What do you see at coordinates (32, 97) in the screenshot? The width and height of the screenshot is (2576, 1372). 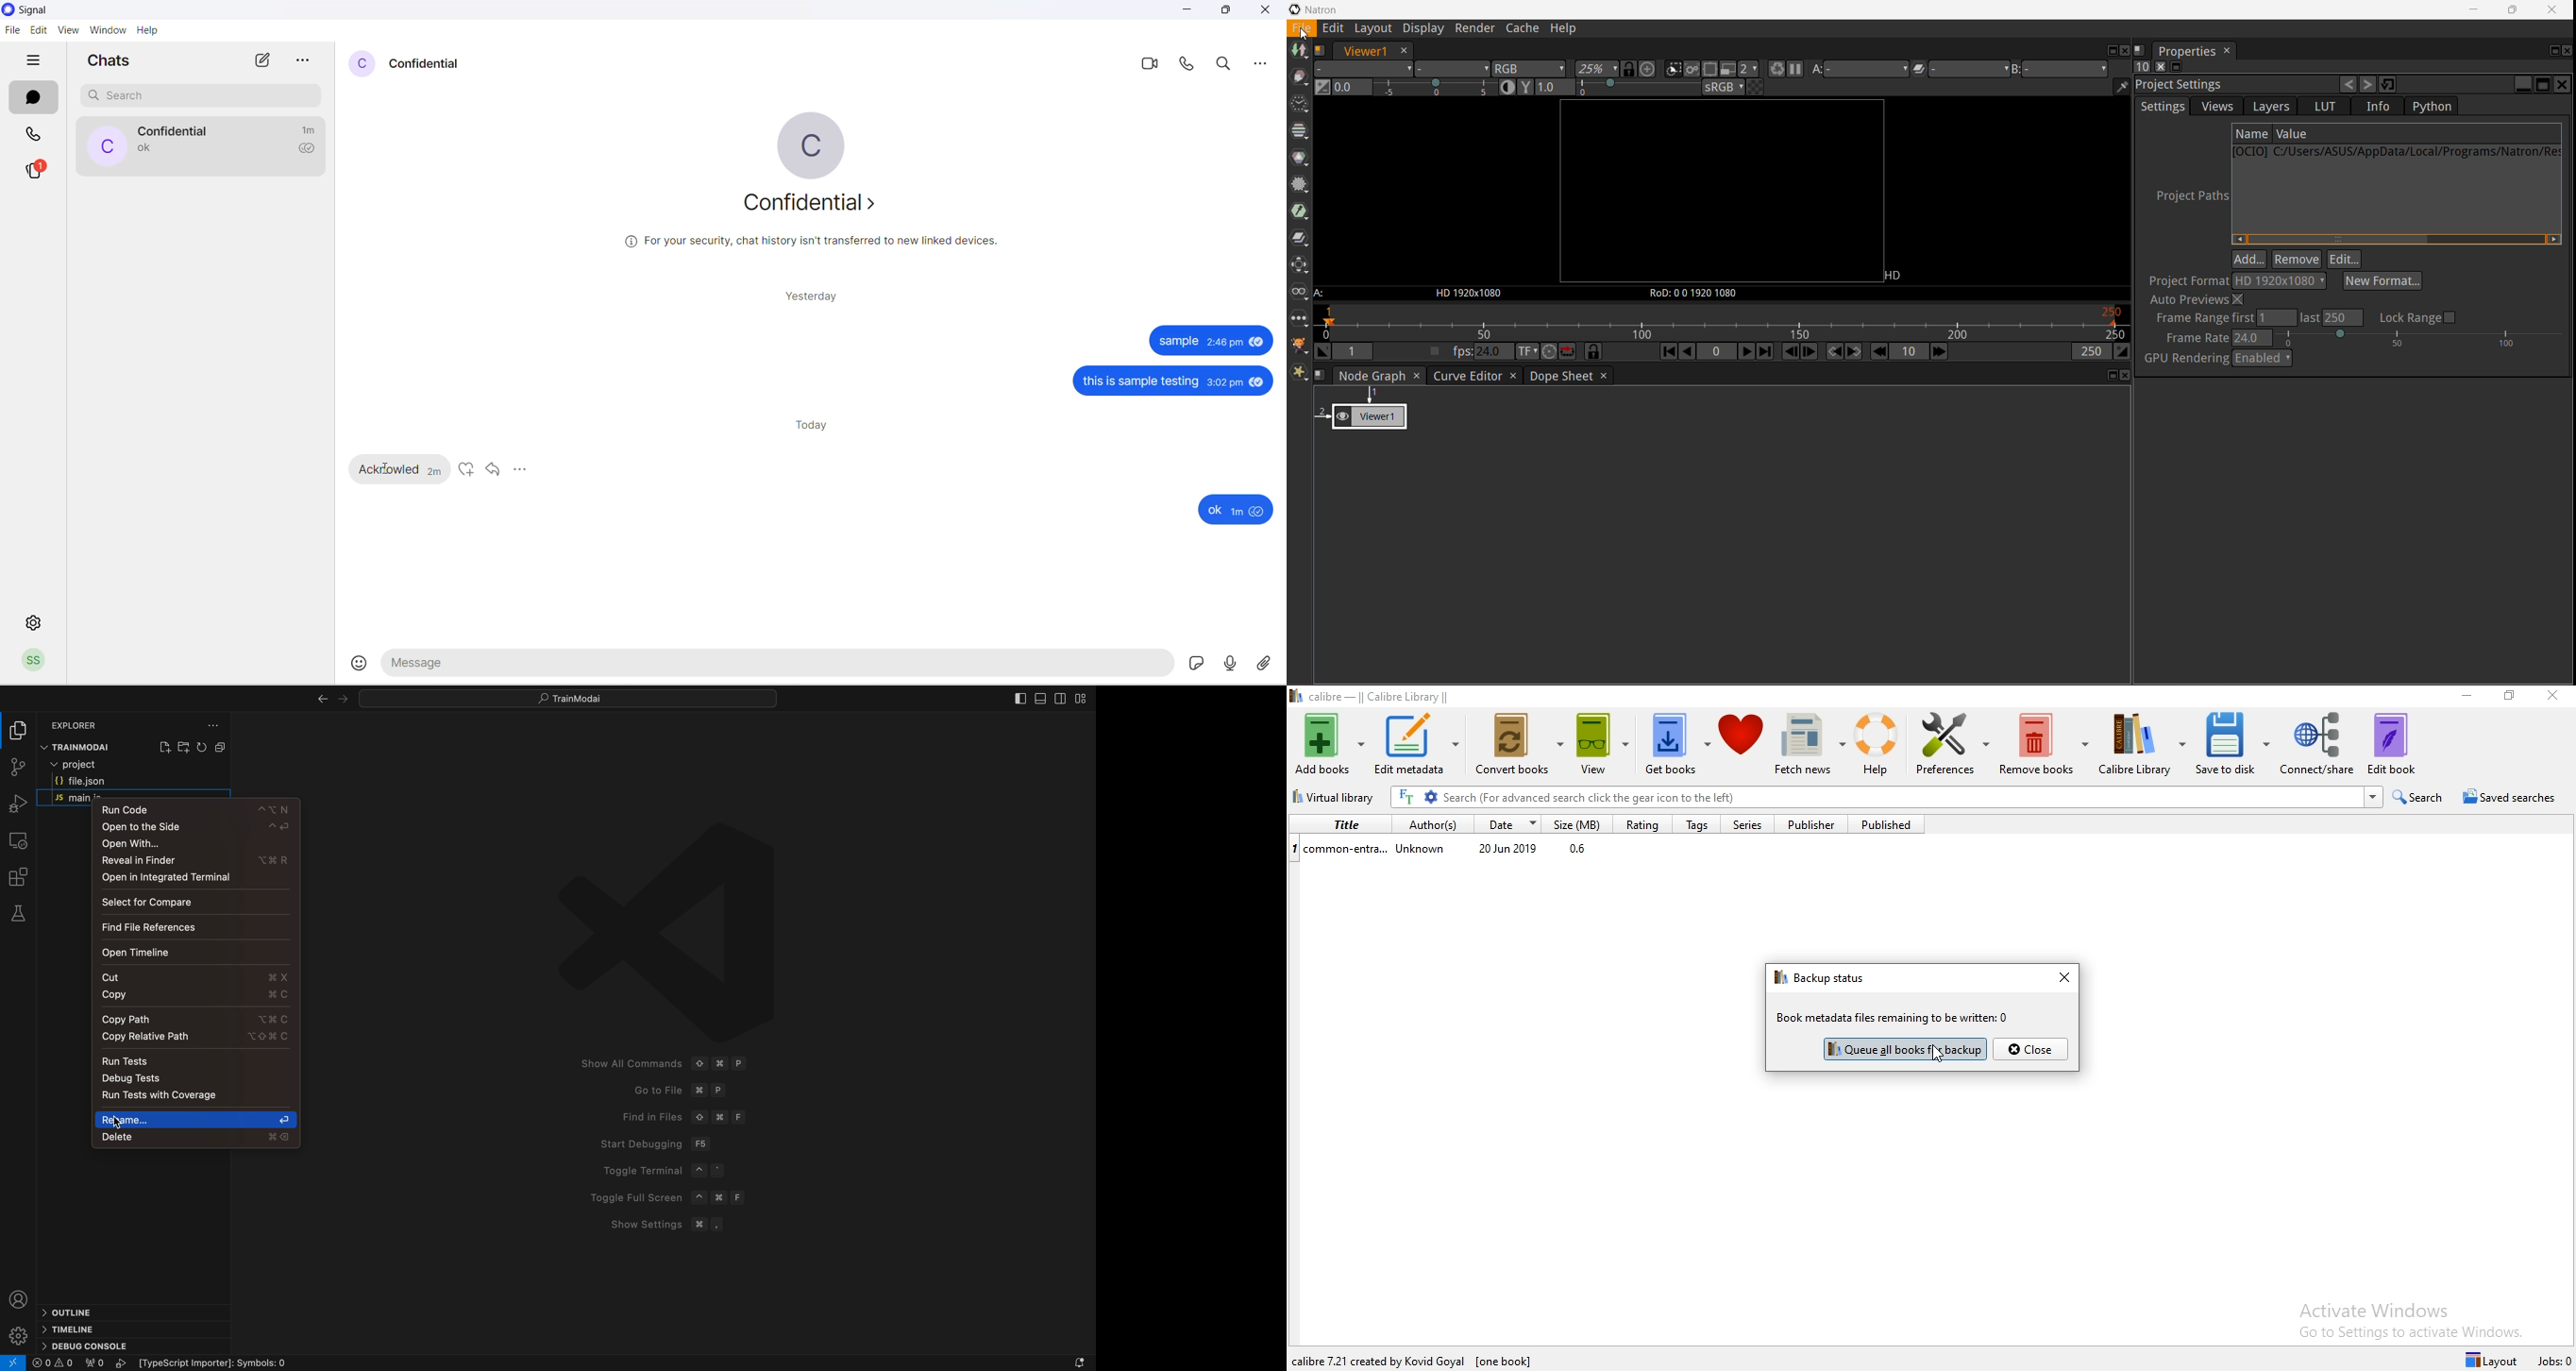 I see `chats` at bounding box center [32, 97].